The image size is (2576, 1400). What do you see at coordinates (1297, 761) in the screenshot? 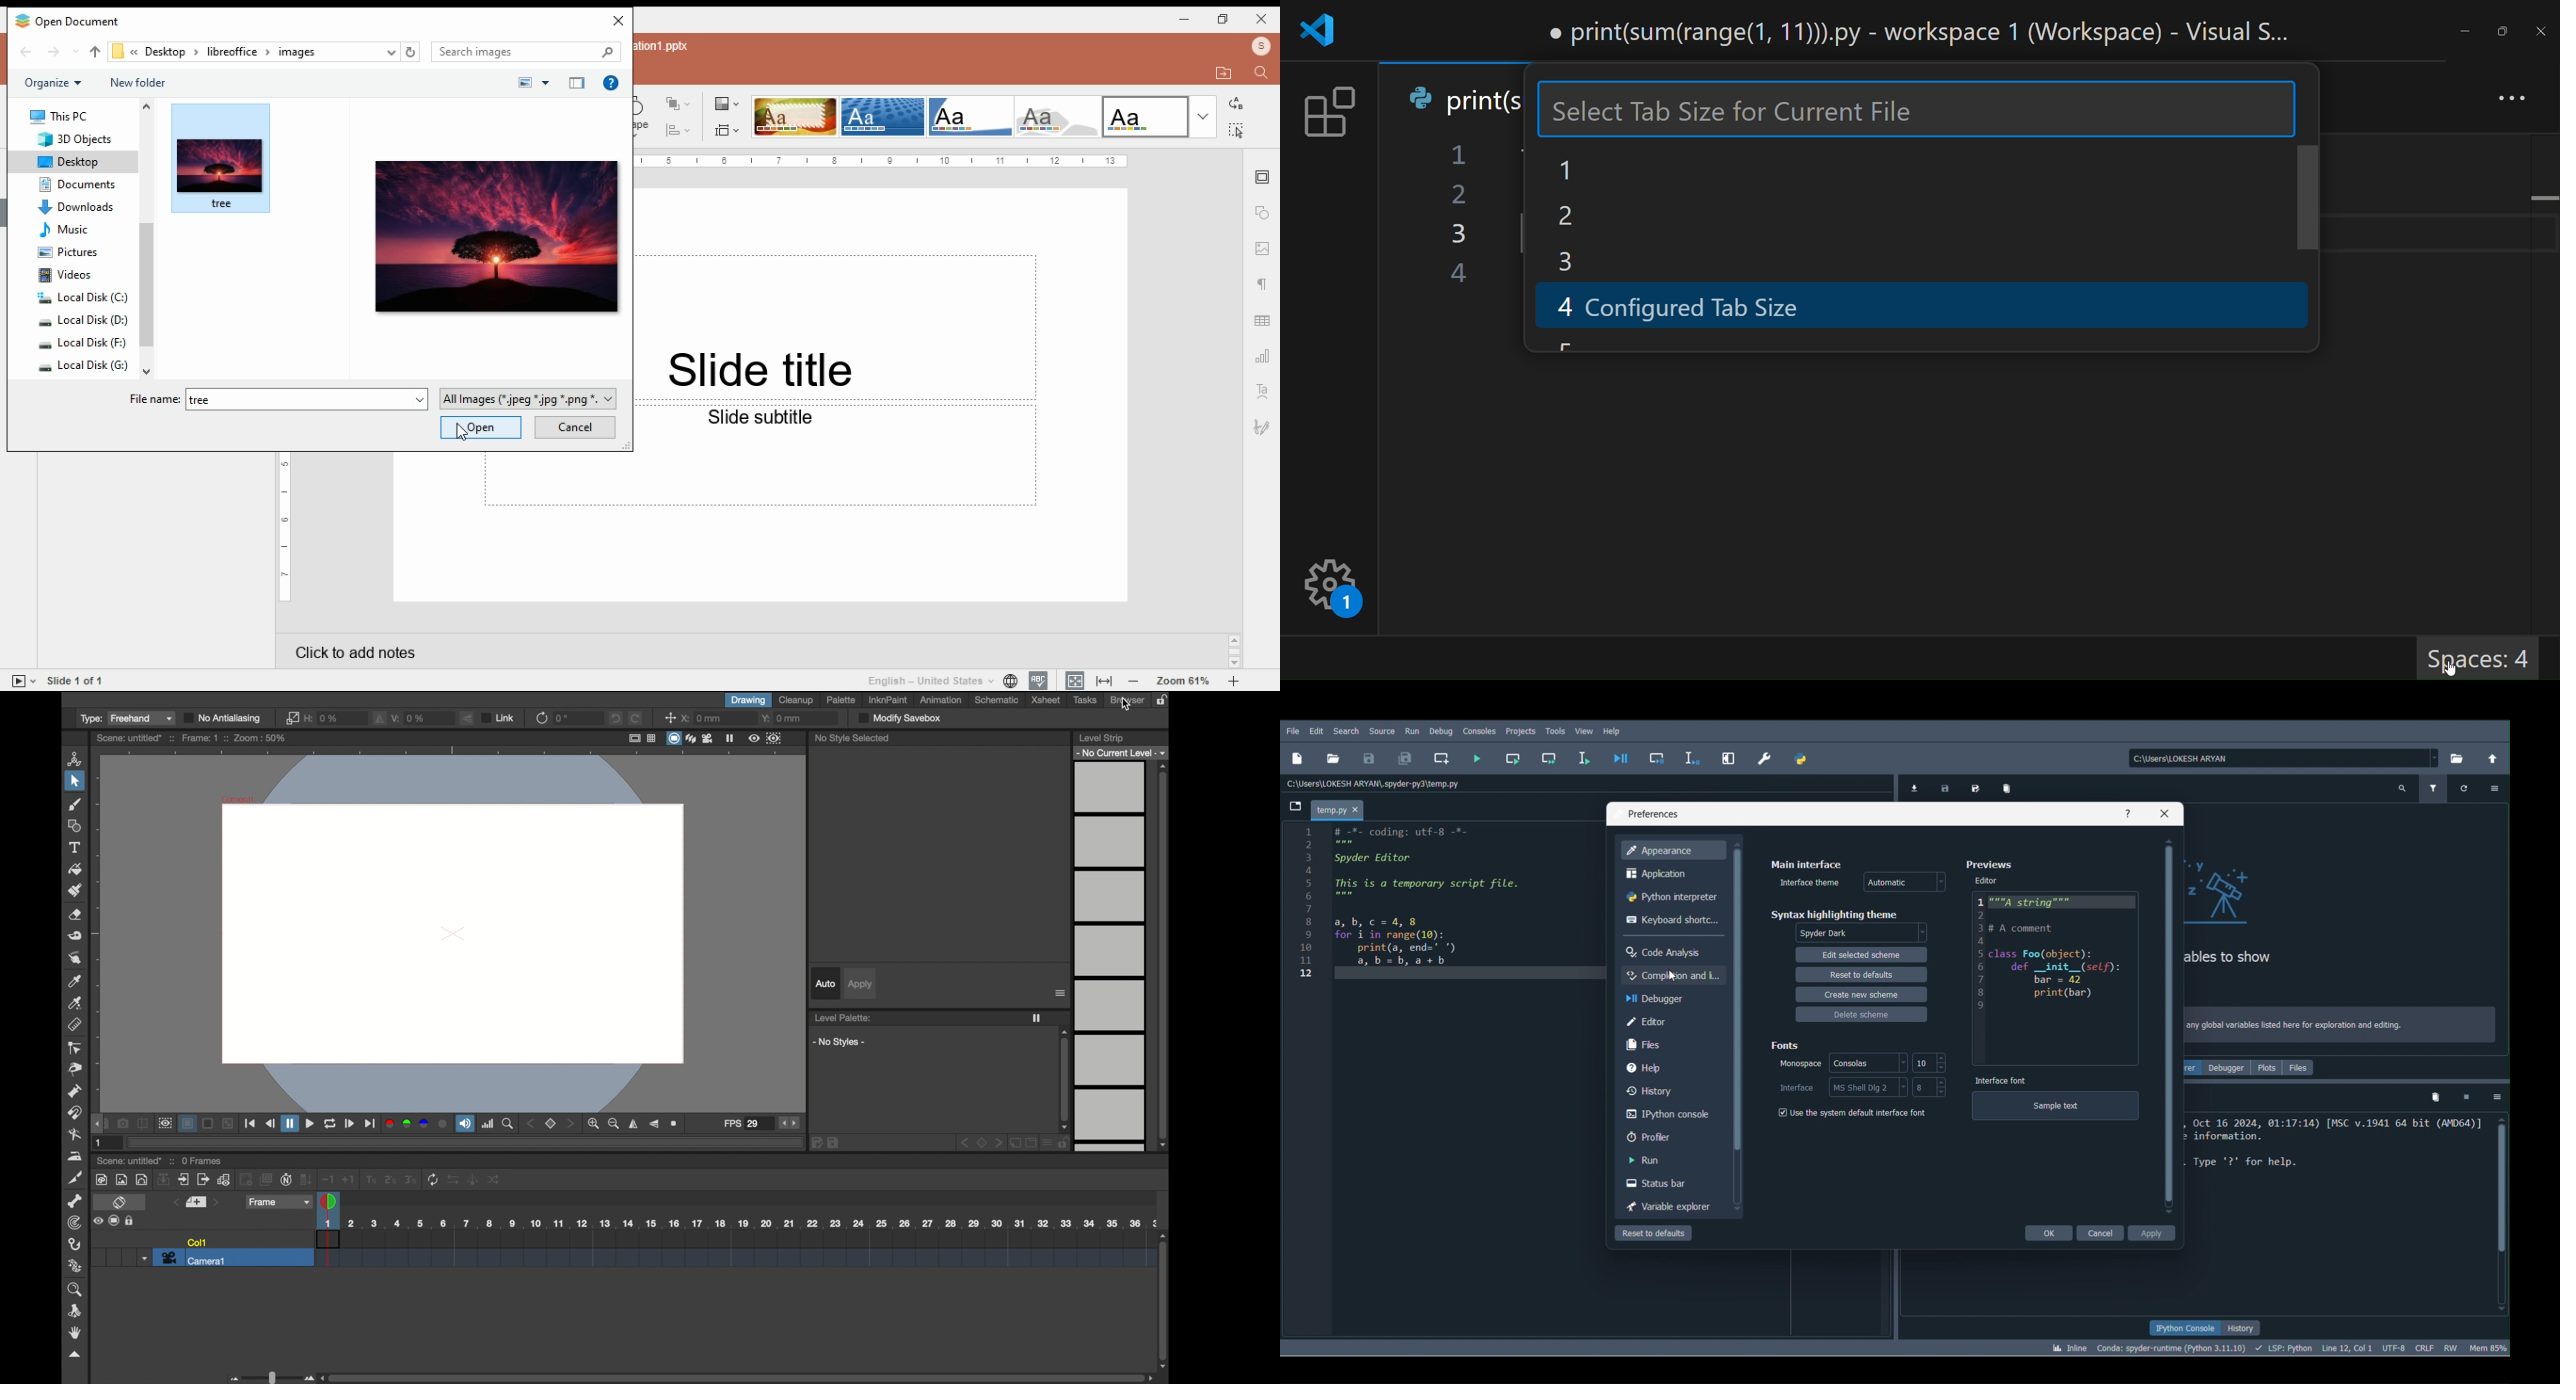
I see `New file (Ctrl + N)` at bounding box center [1297, 761].